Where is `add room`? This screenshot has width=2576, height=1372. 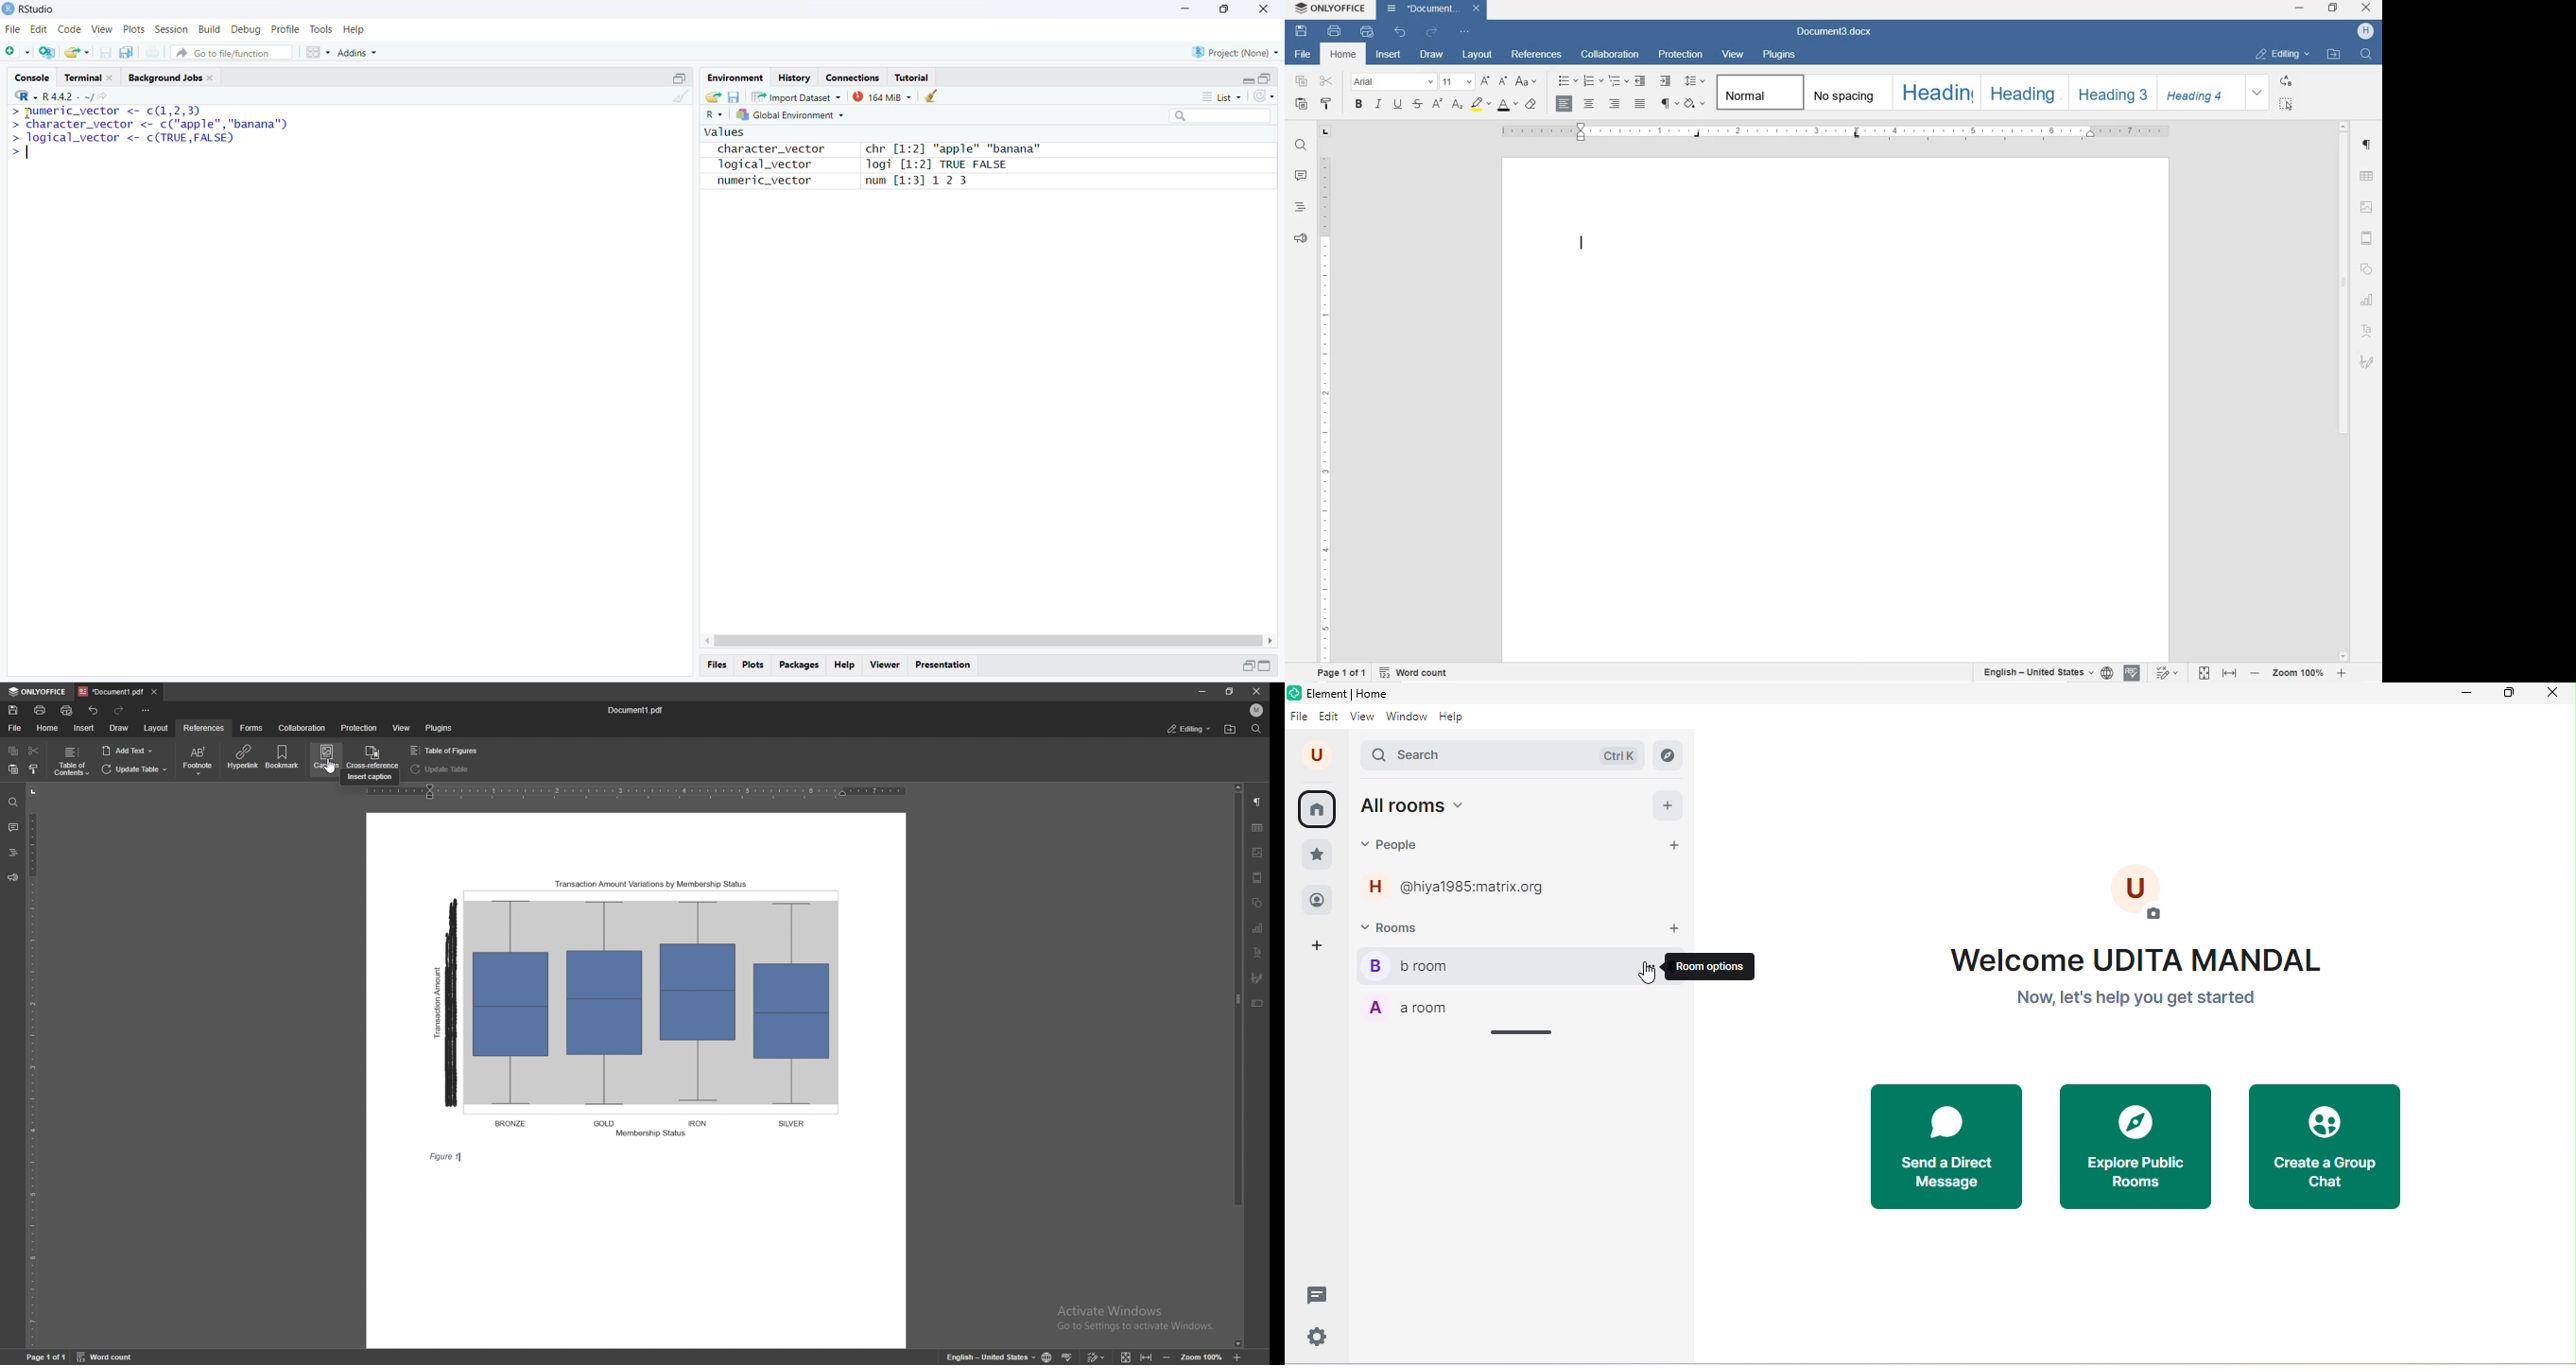
add room is located at coordinates (1677, 928).